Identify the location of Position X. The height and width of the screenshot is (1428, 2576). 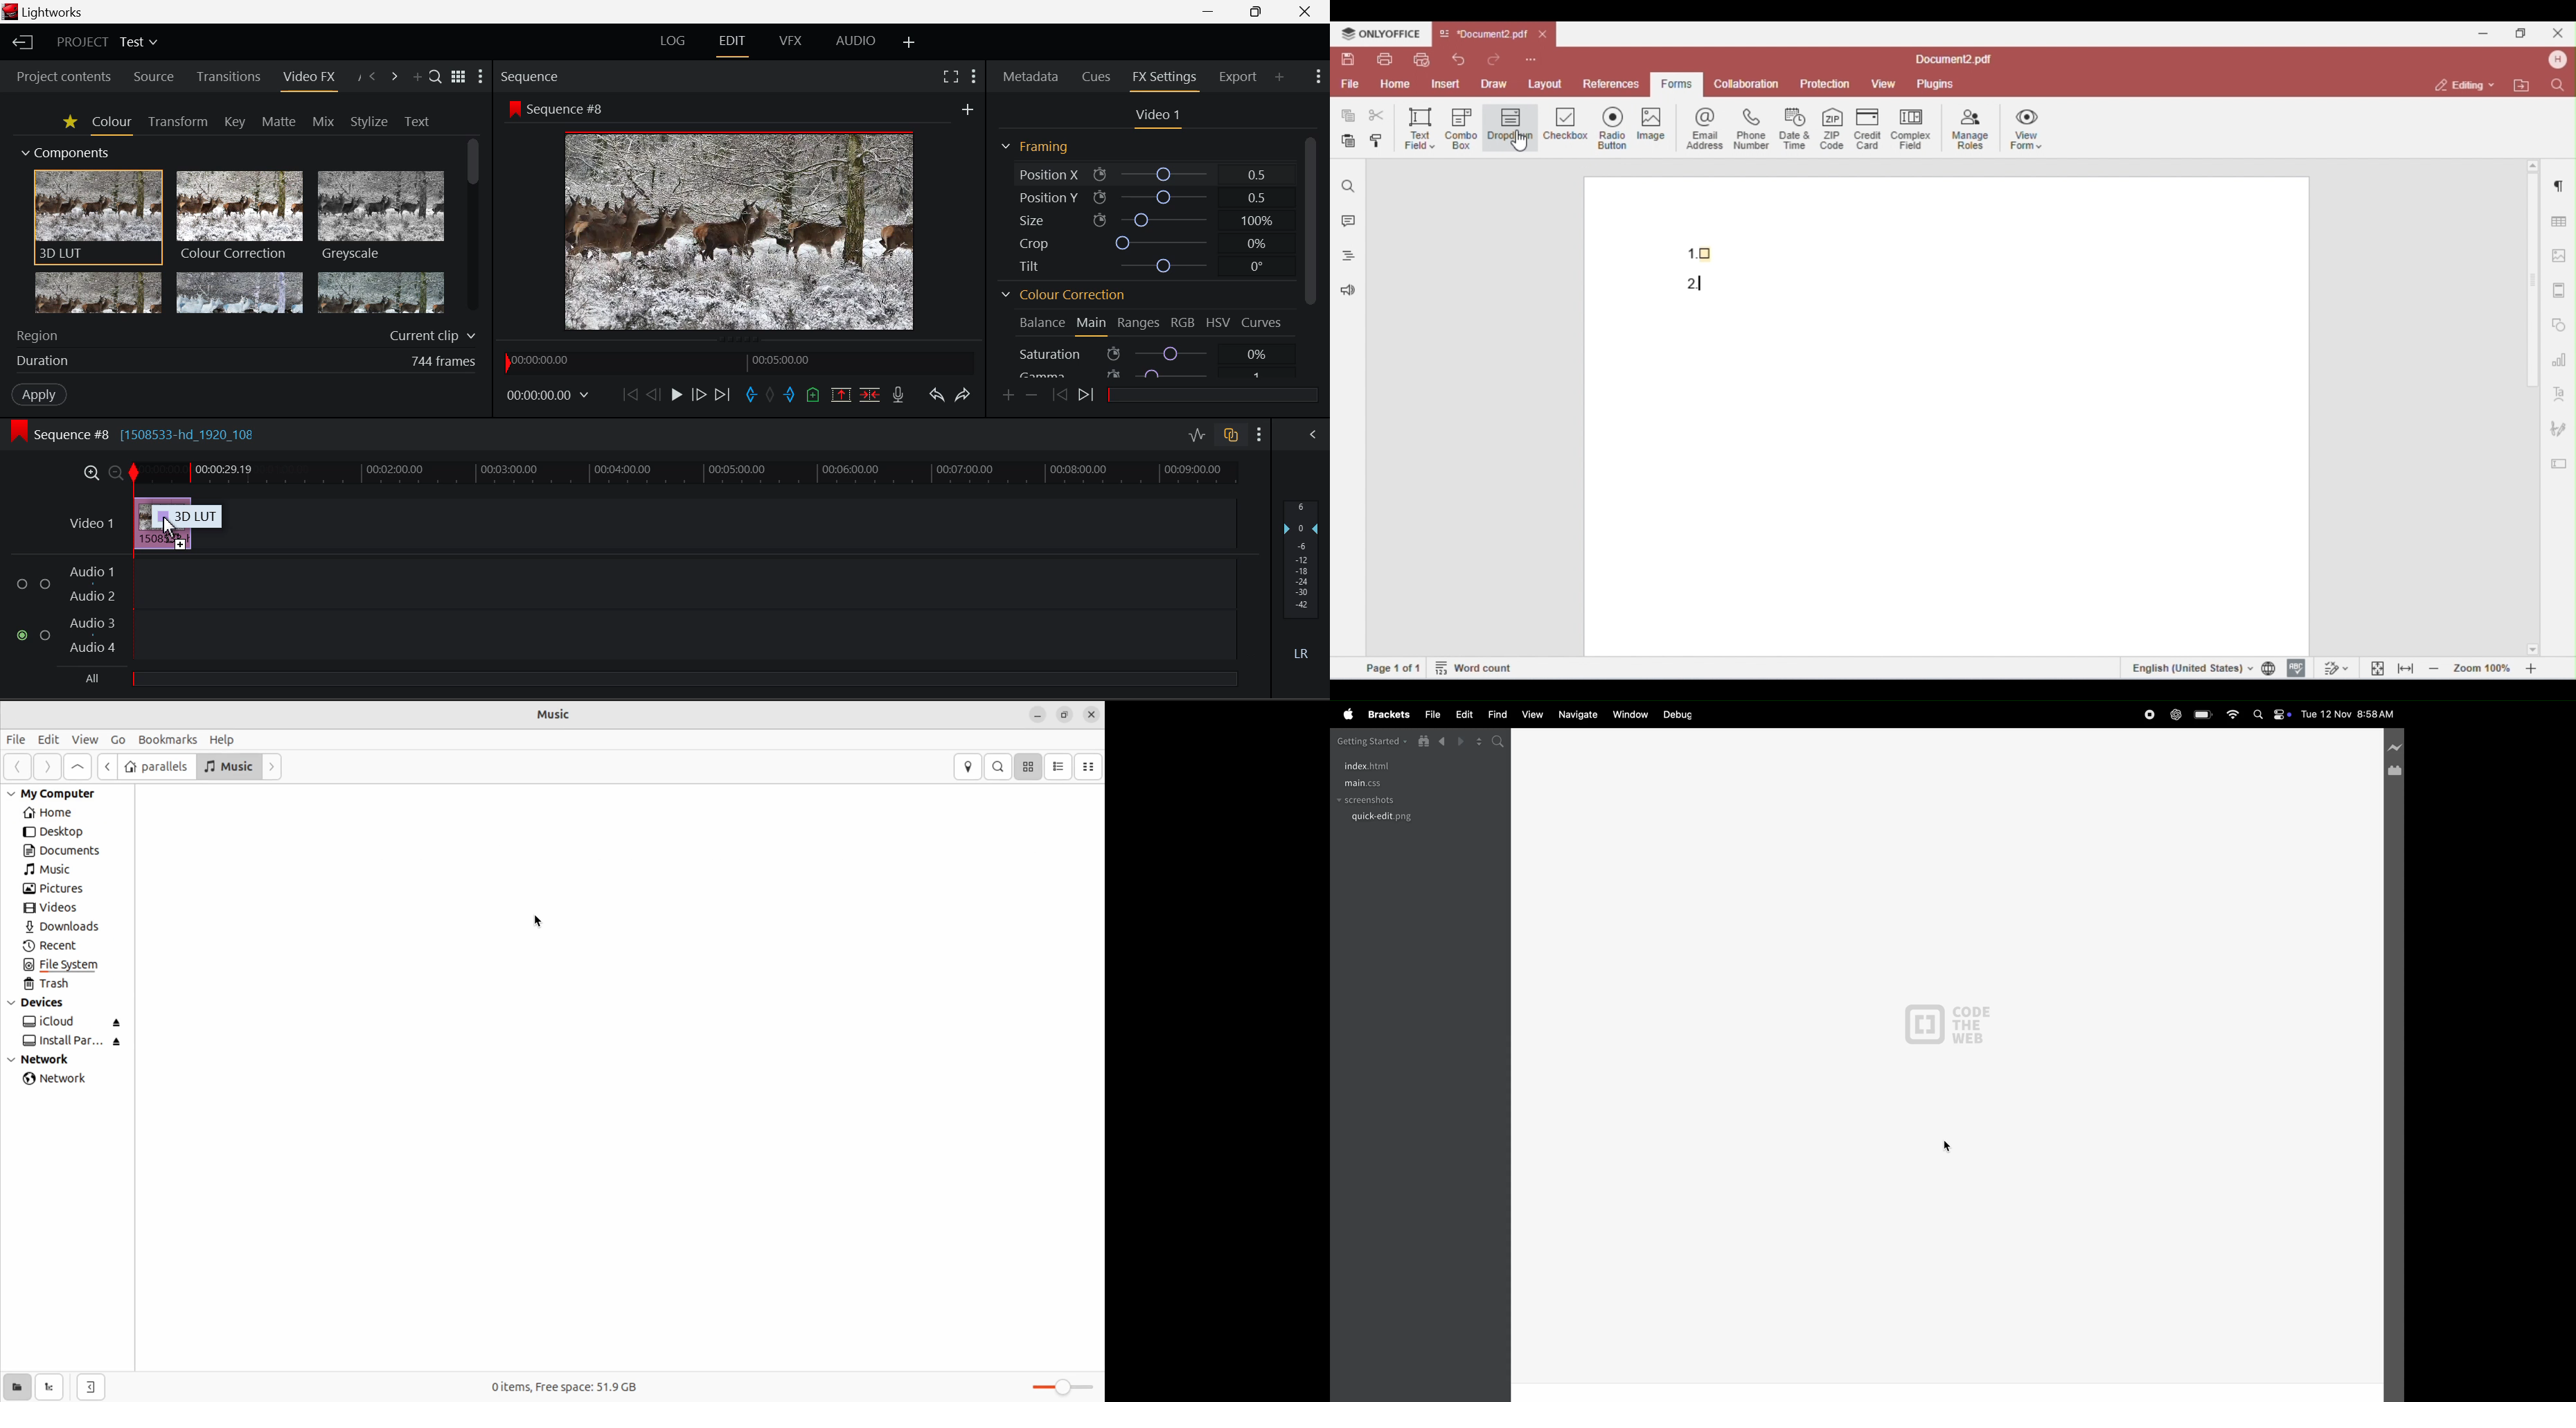
(1151, 175).